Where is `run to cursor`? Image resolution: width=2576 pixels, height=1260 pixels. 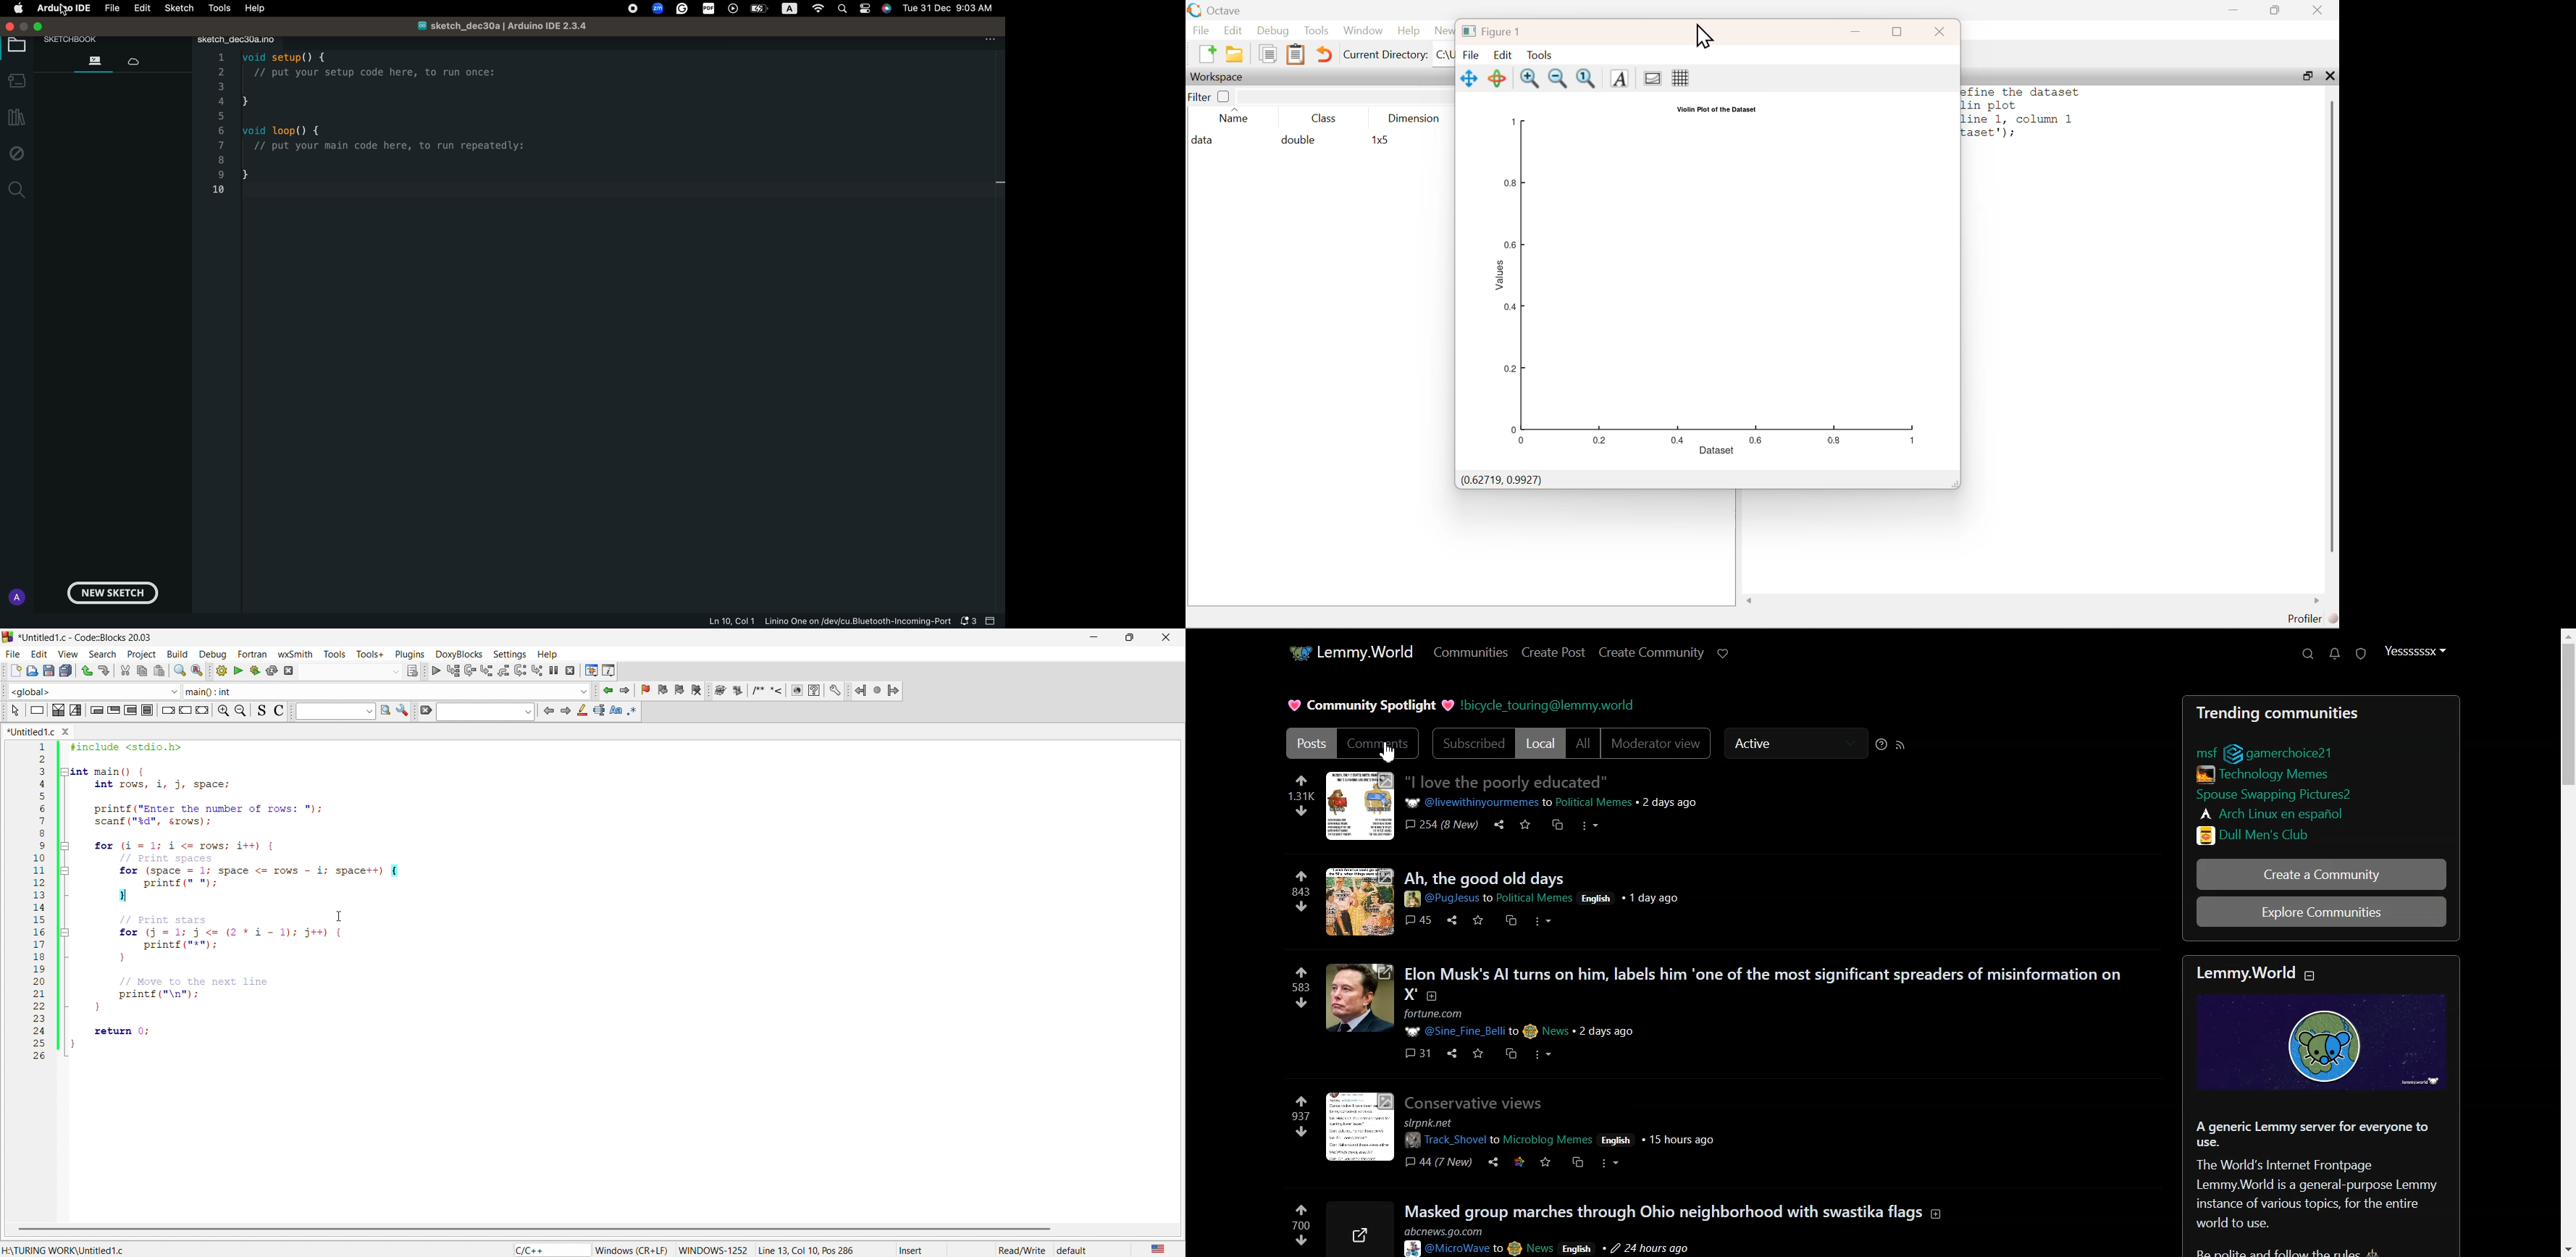
run to cursor is located at coordinates (453, 670).